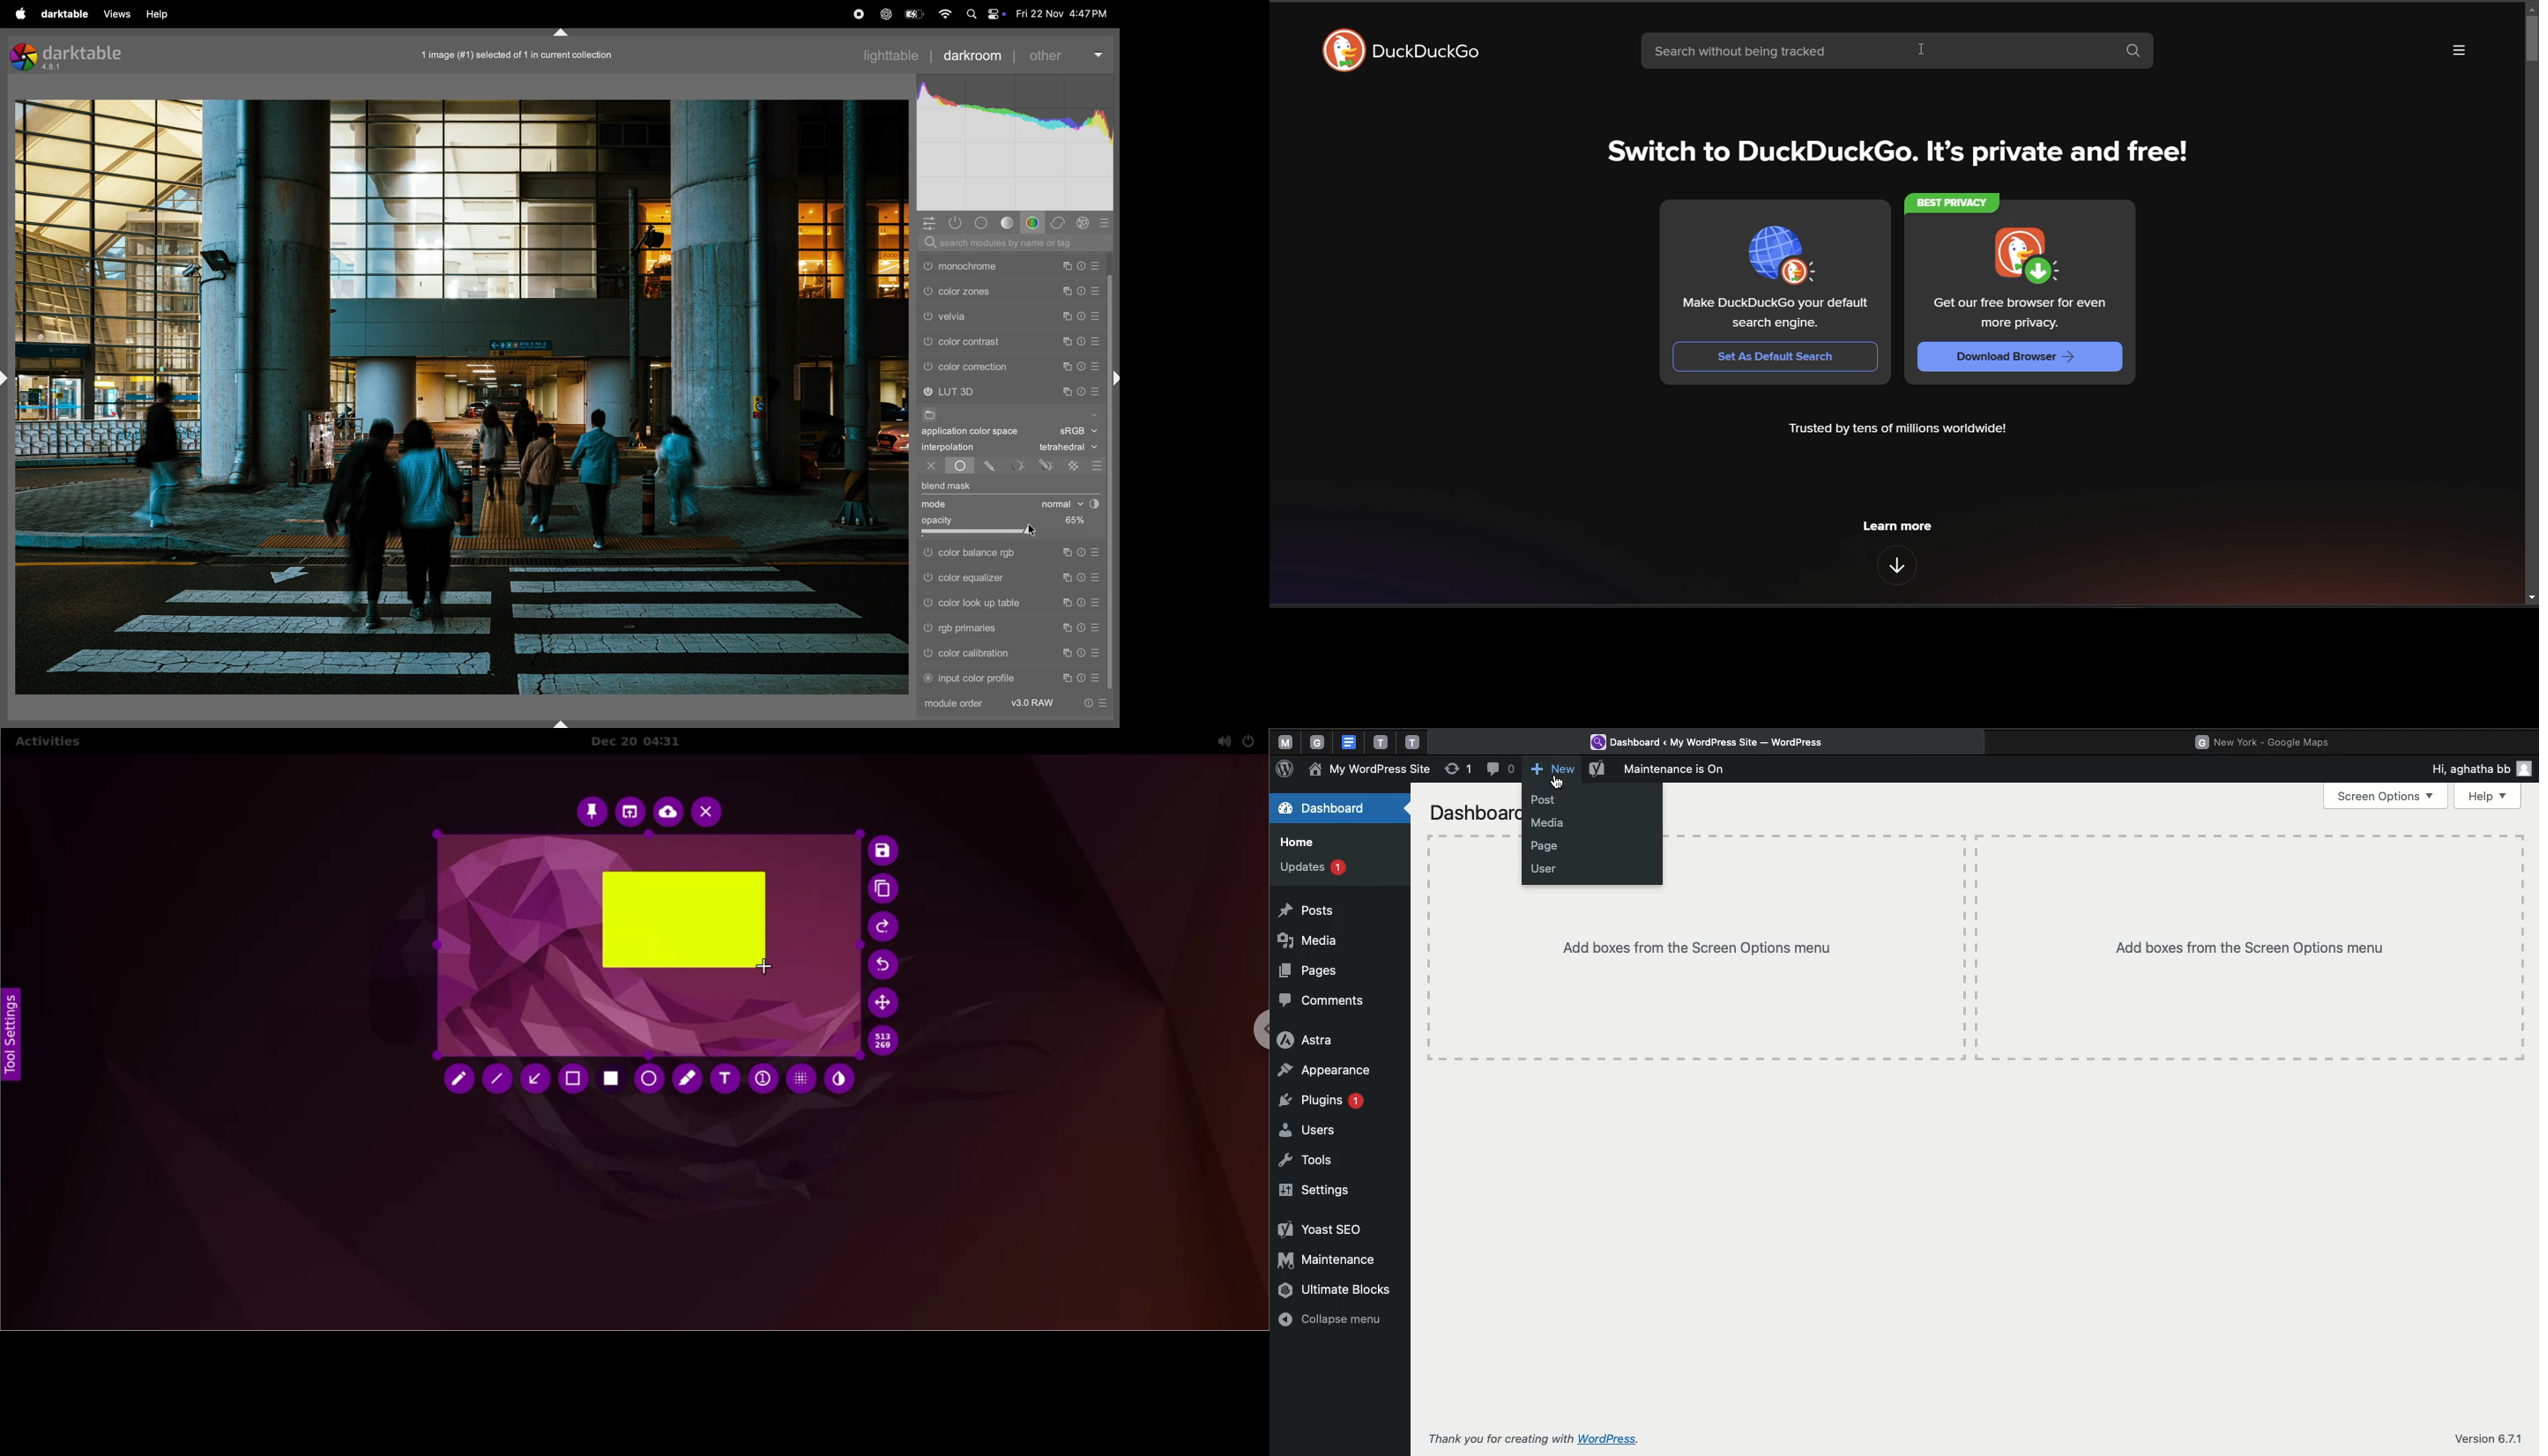 This screenshot has height=1456, width=2548. Describe the element at coordinates (927, 340) in the screenshot. I see `velvia switched off` at that location.